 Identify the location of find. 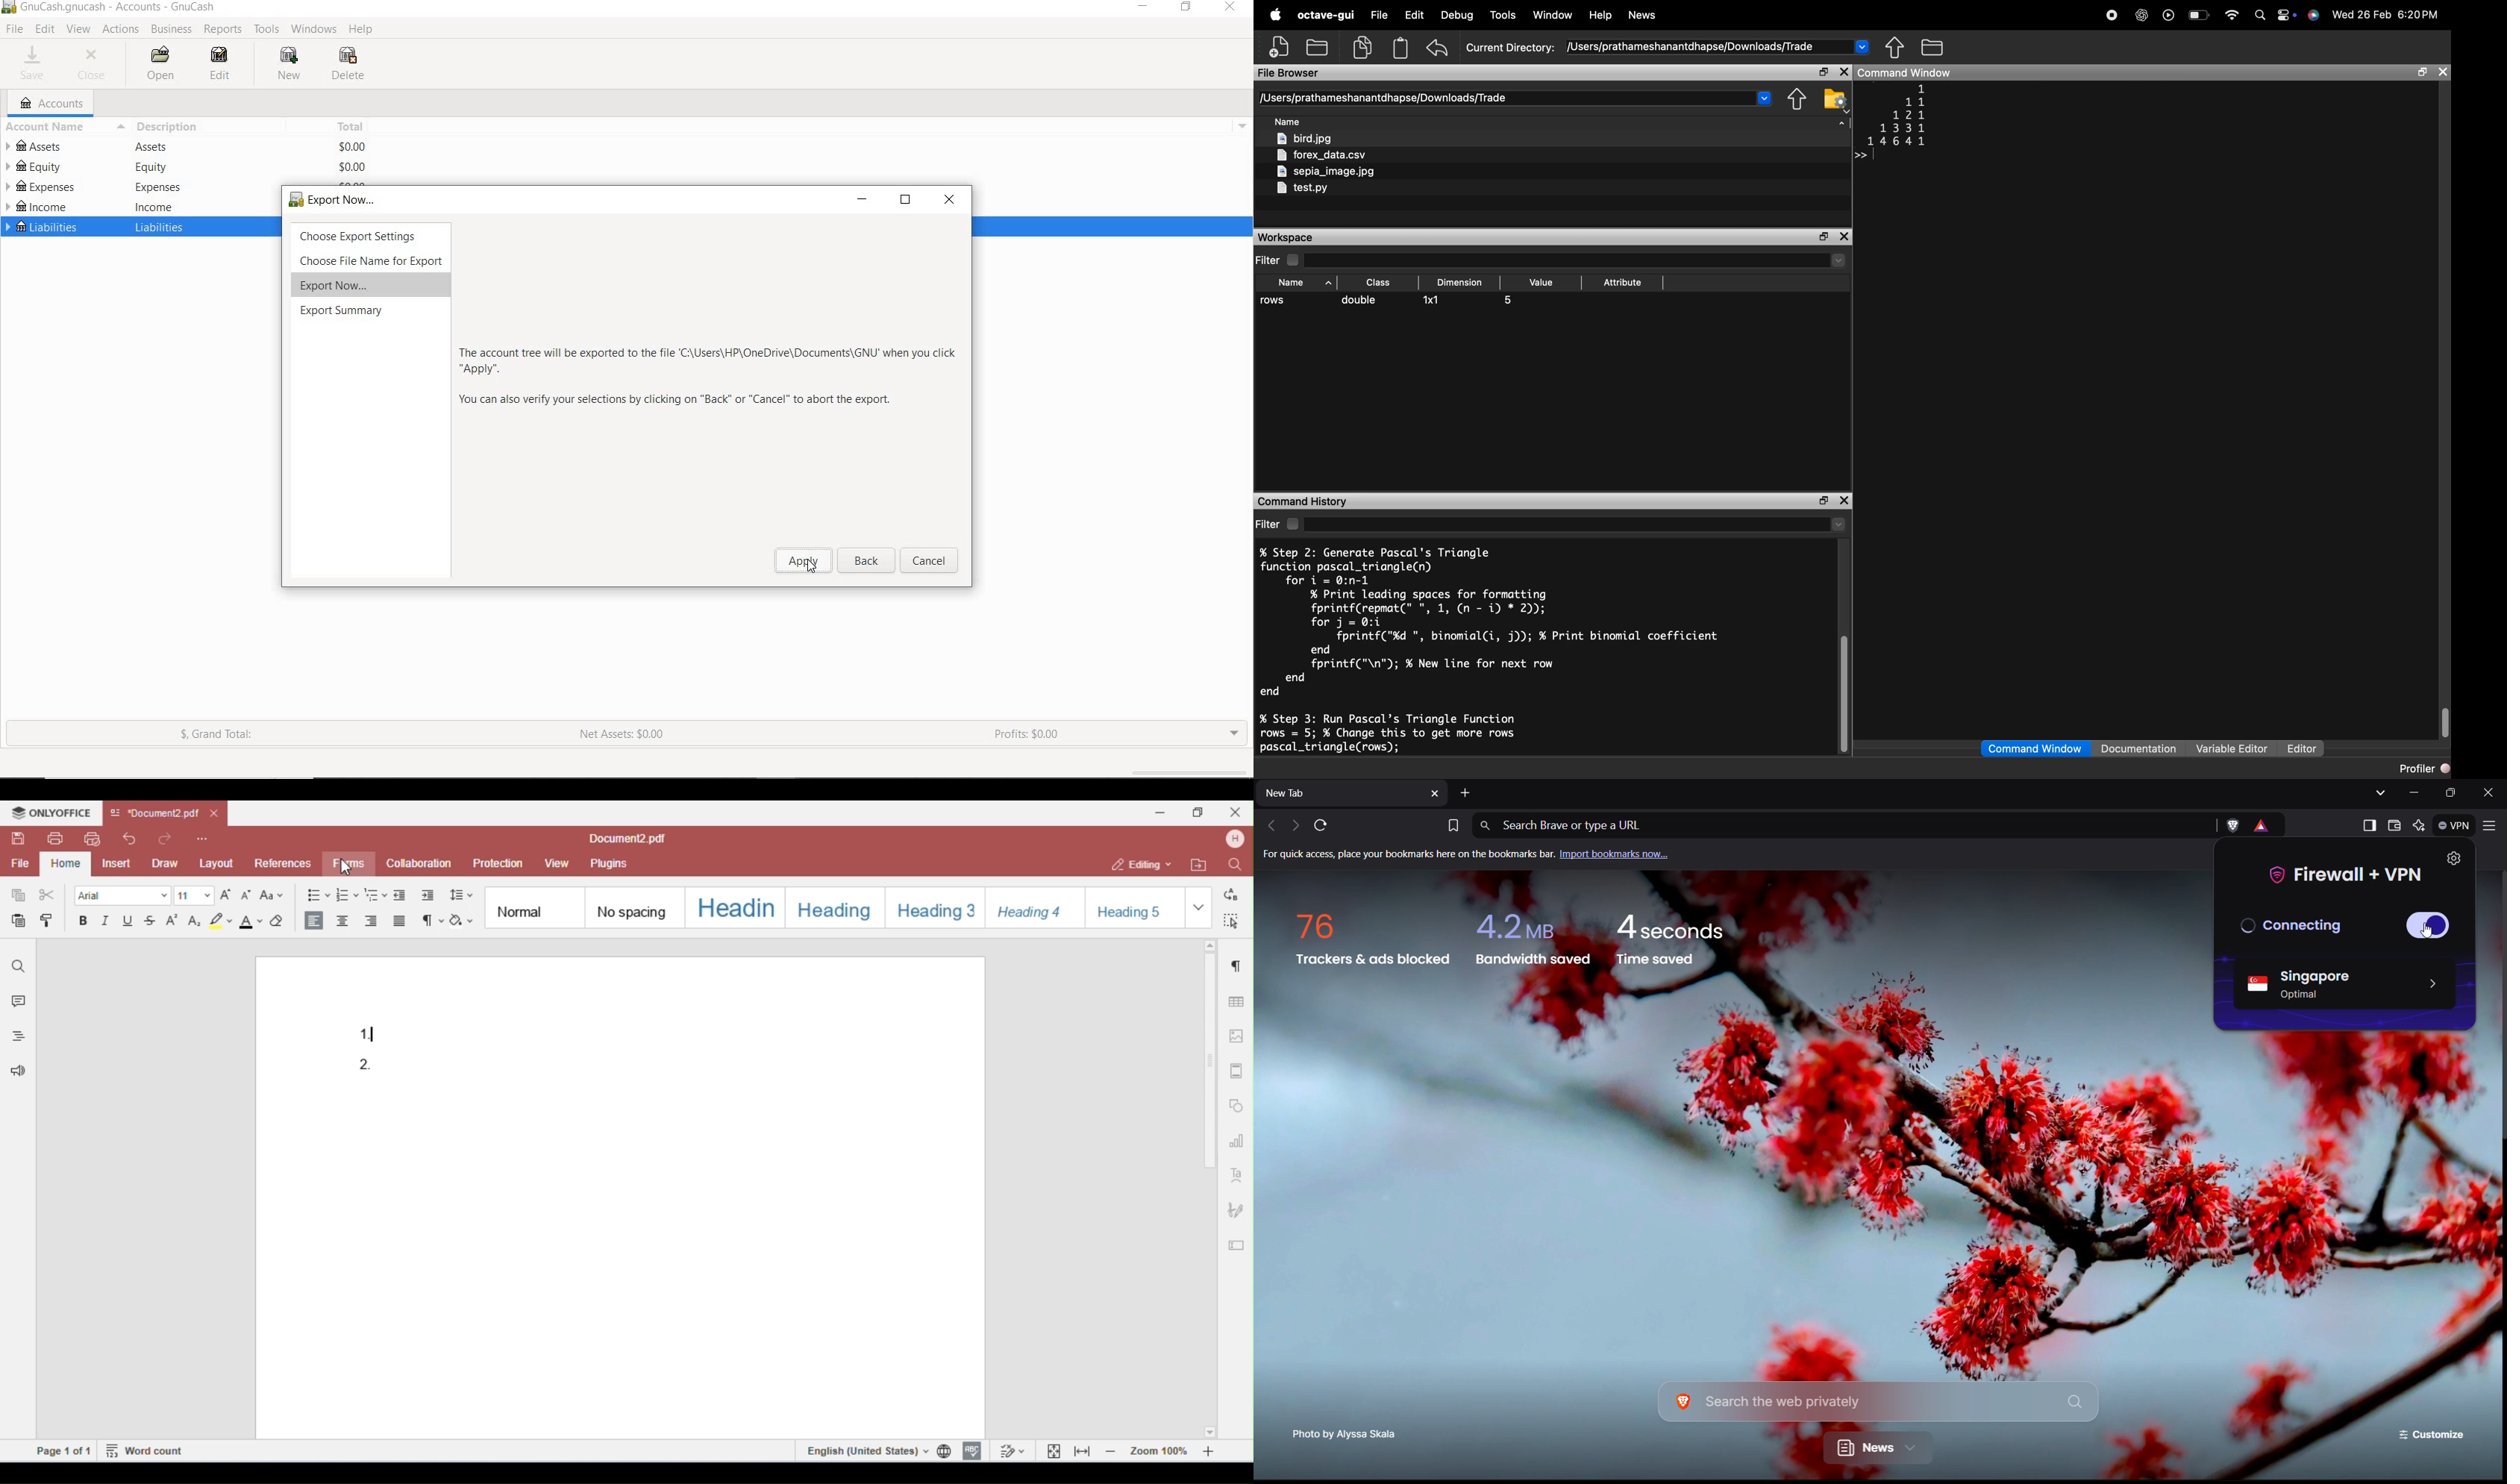
(2260, 15).